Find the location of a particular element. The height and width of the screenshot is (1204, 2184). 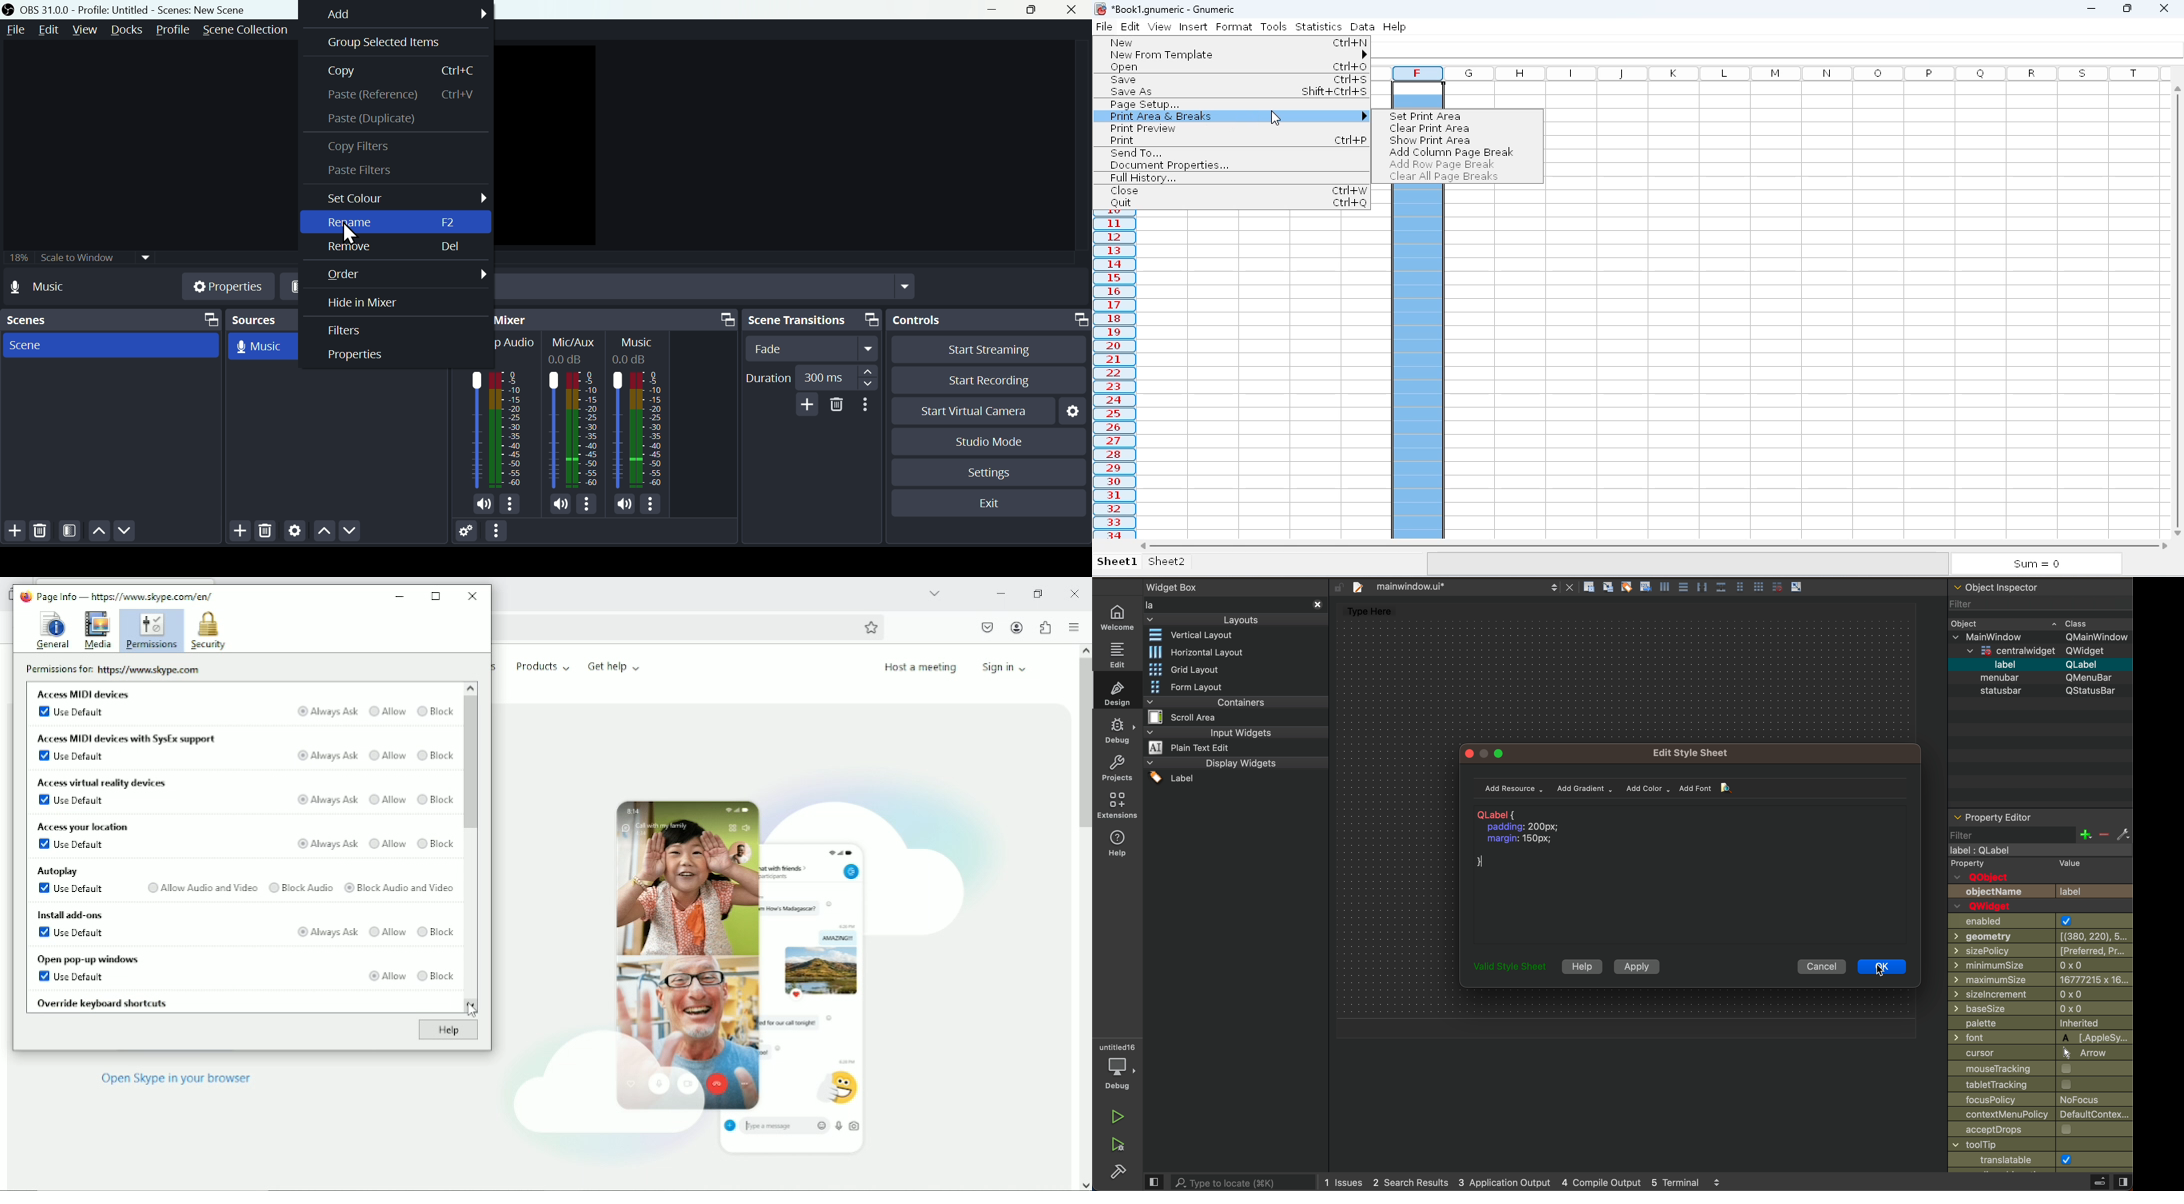

Options is located at coordinates (651, 504).